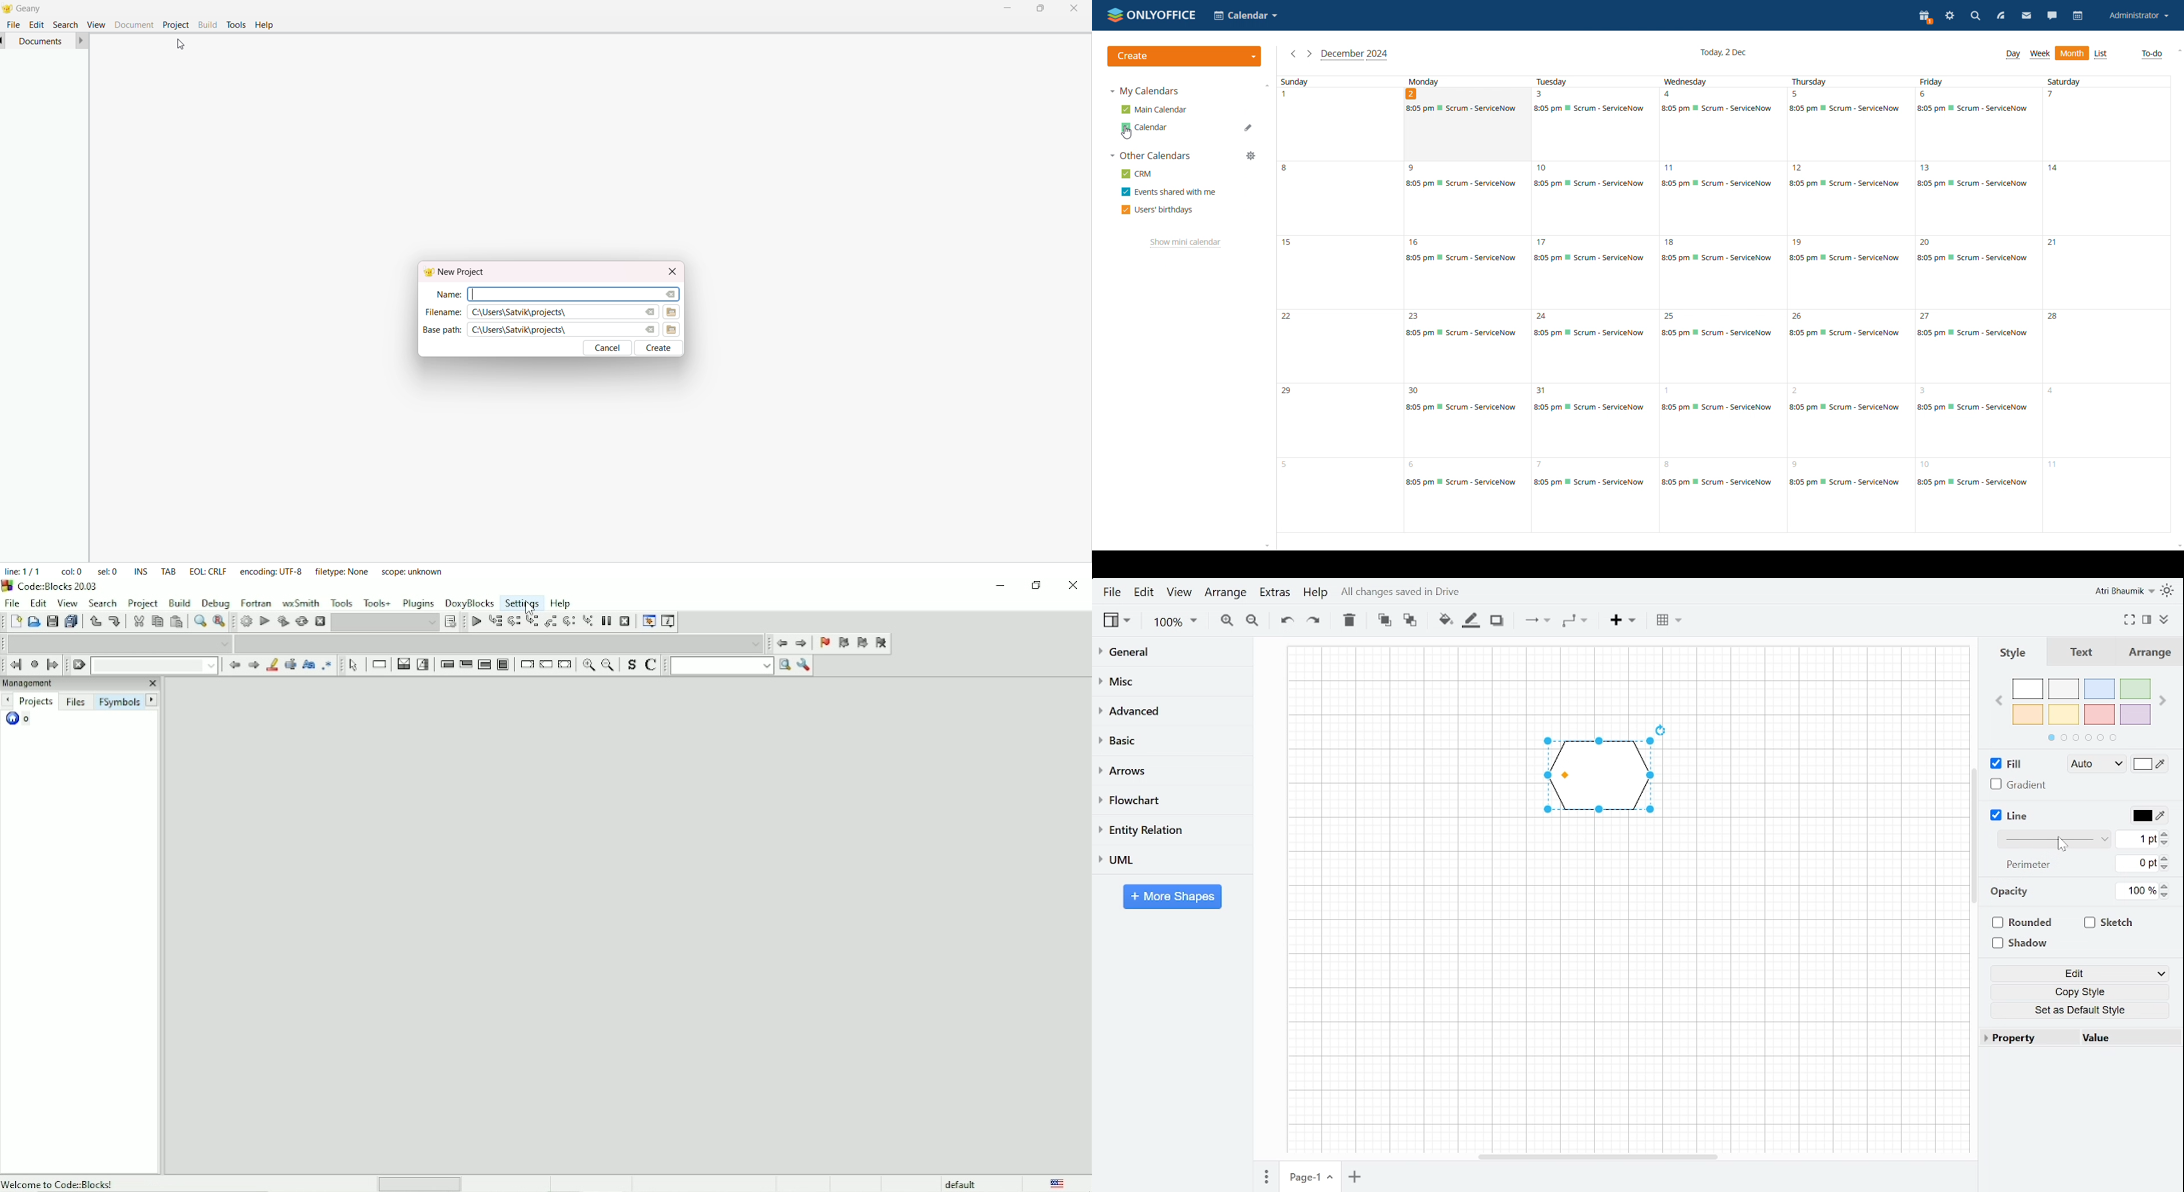  I want to click on view, so click(1117, 621).